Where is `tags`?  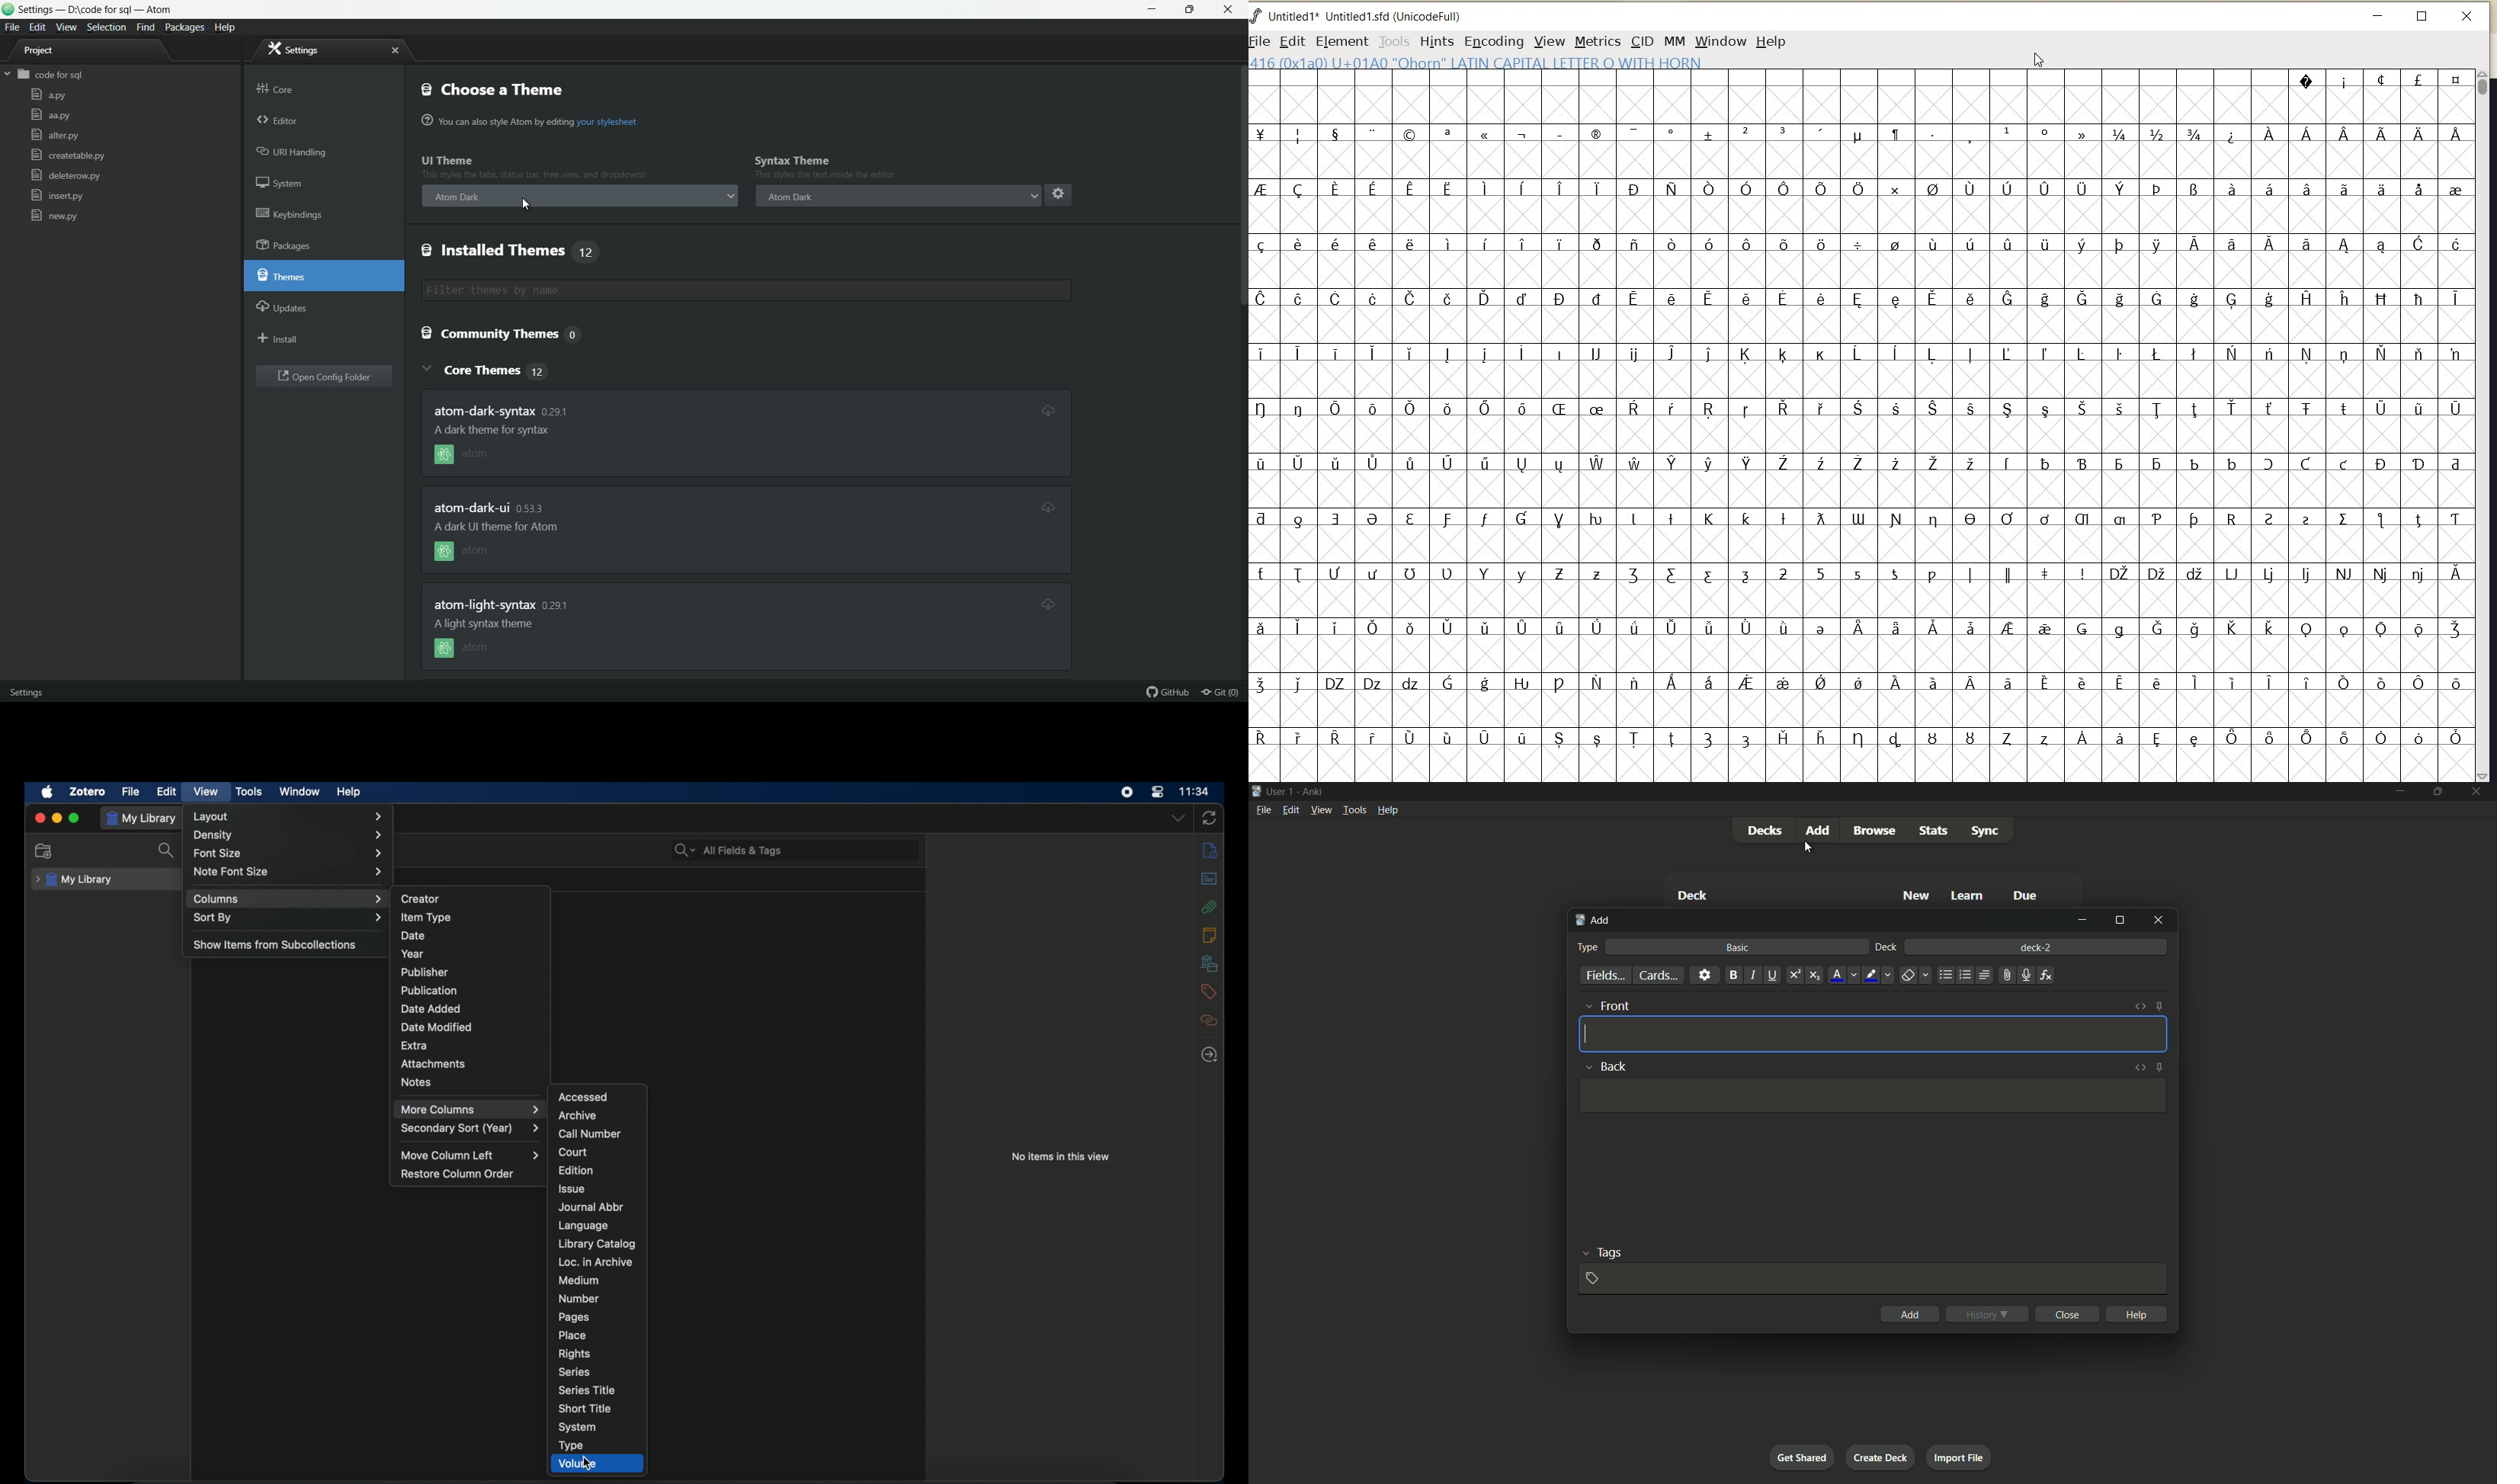 tags is located at coordinates (1600, 1253).